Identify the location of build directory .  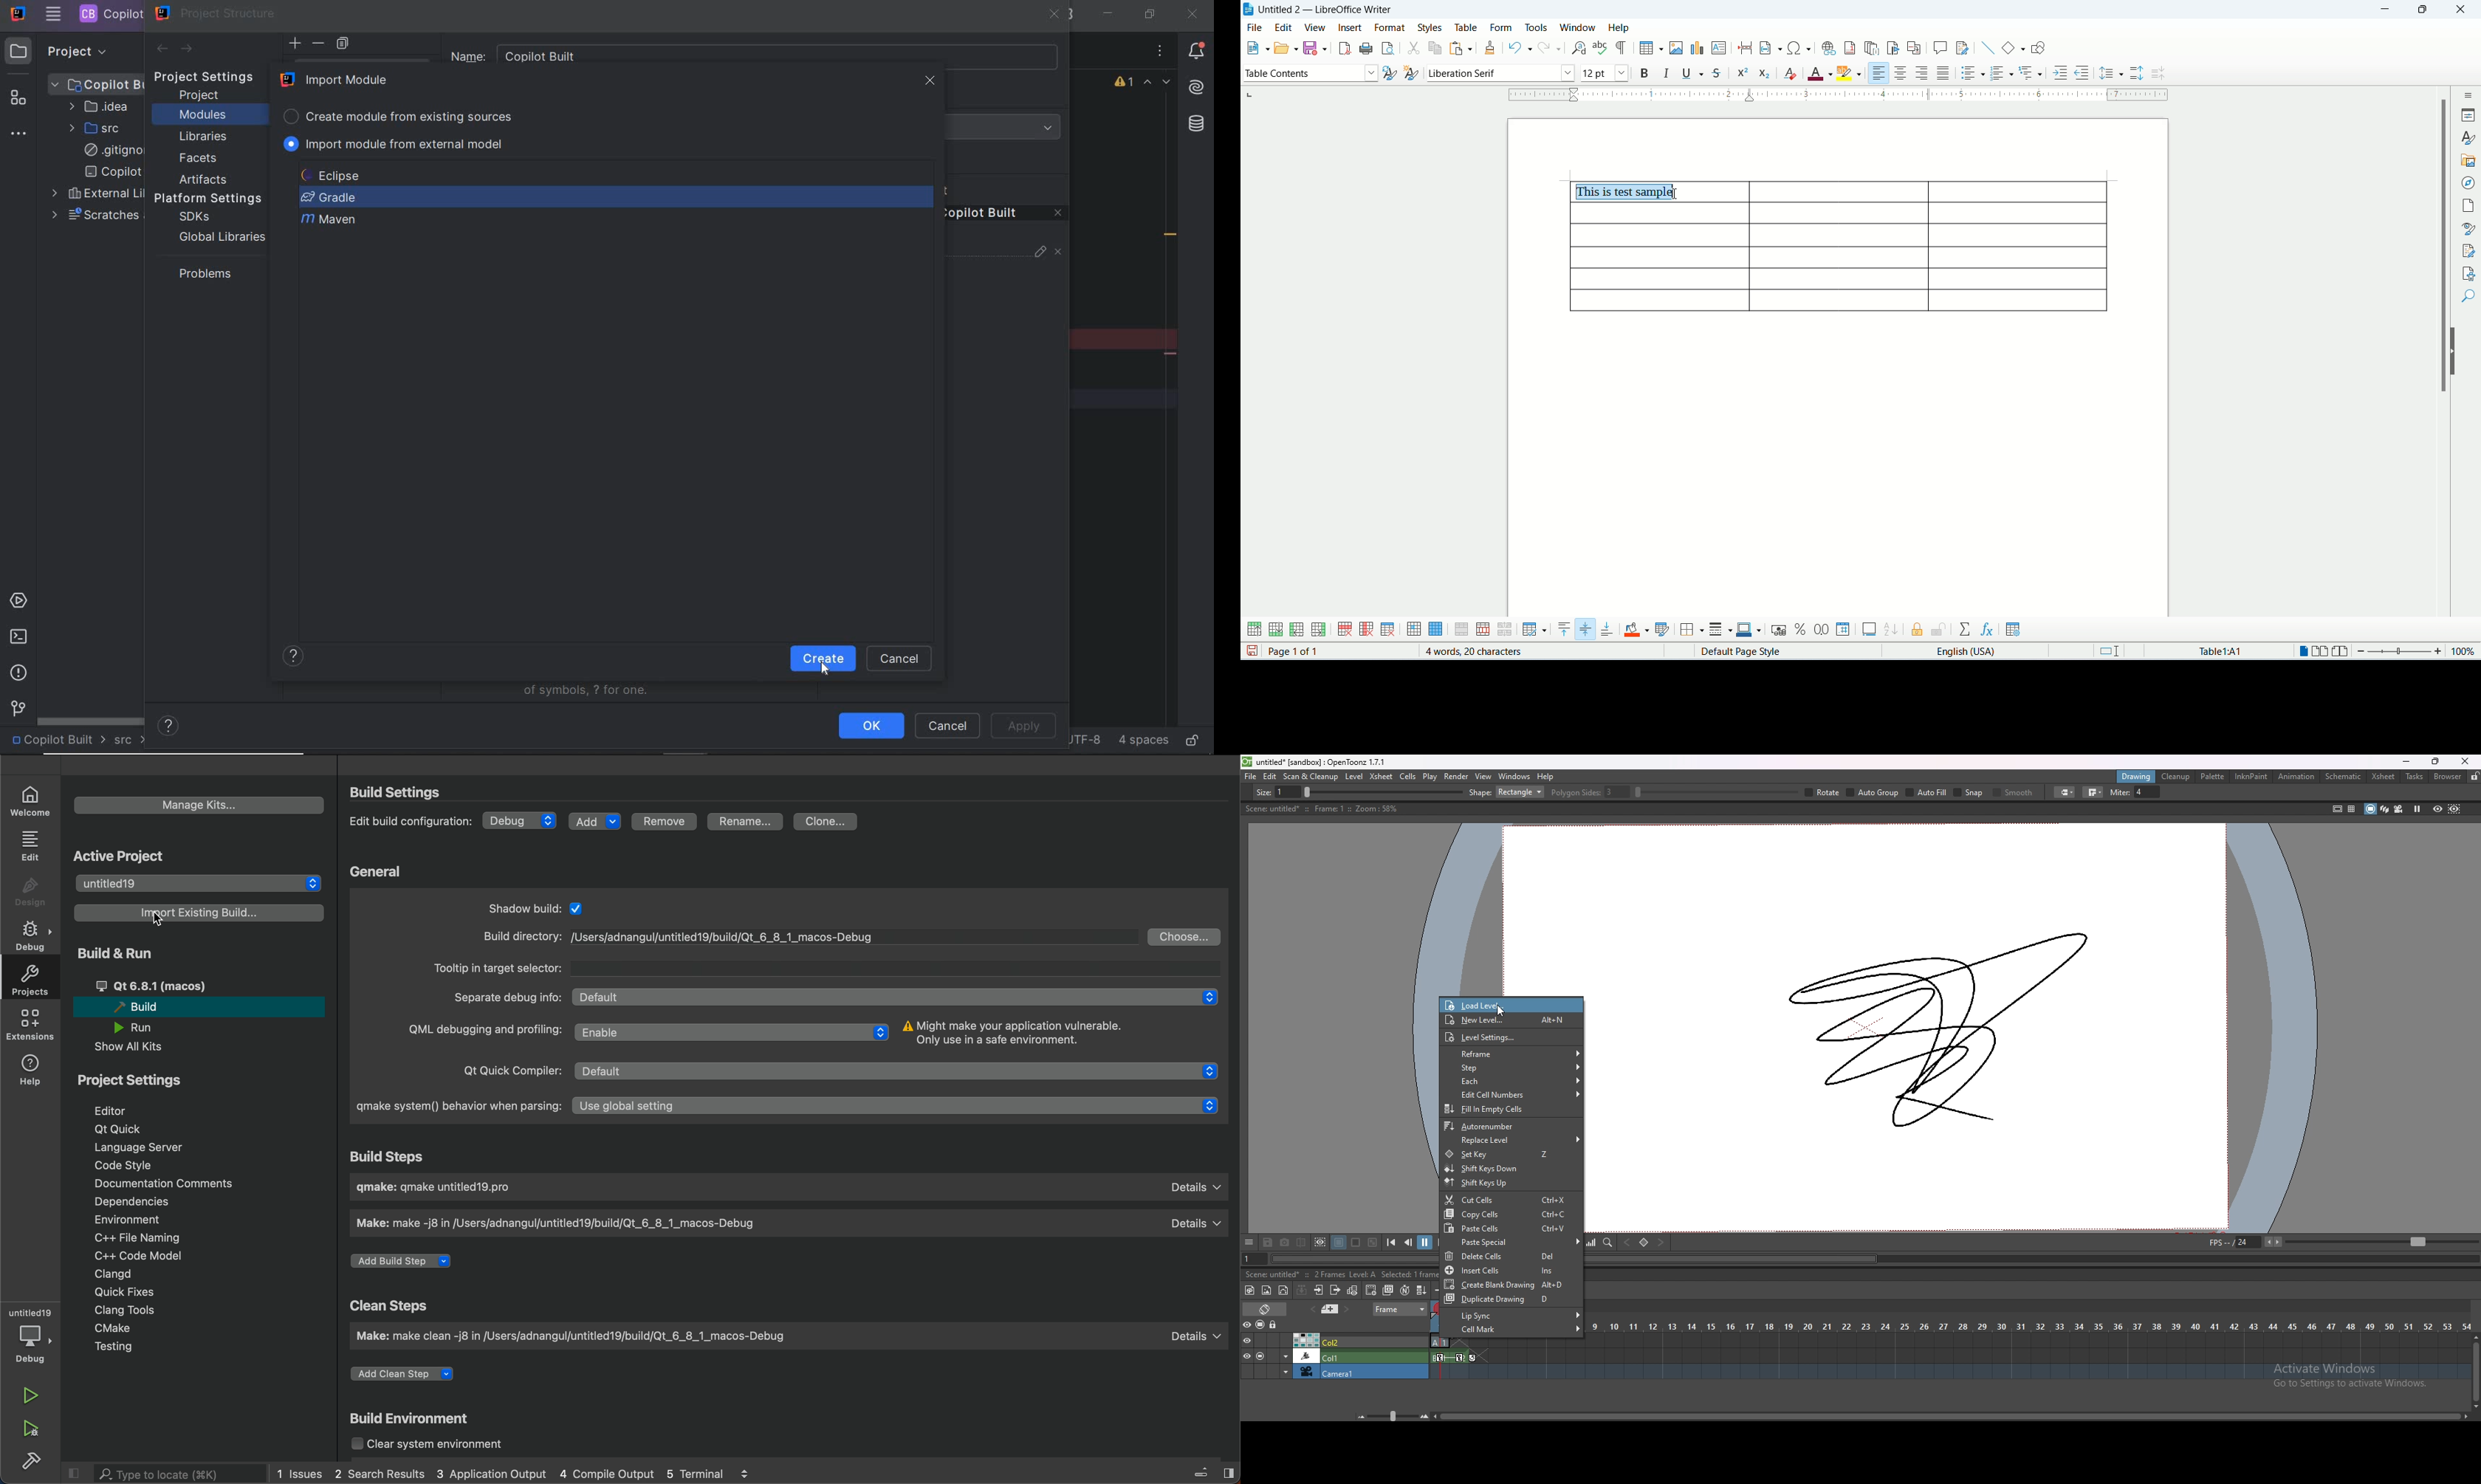
(807, 936).